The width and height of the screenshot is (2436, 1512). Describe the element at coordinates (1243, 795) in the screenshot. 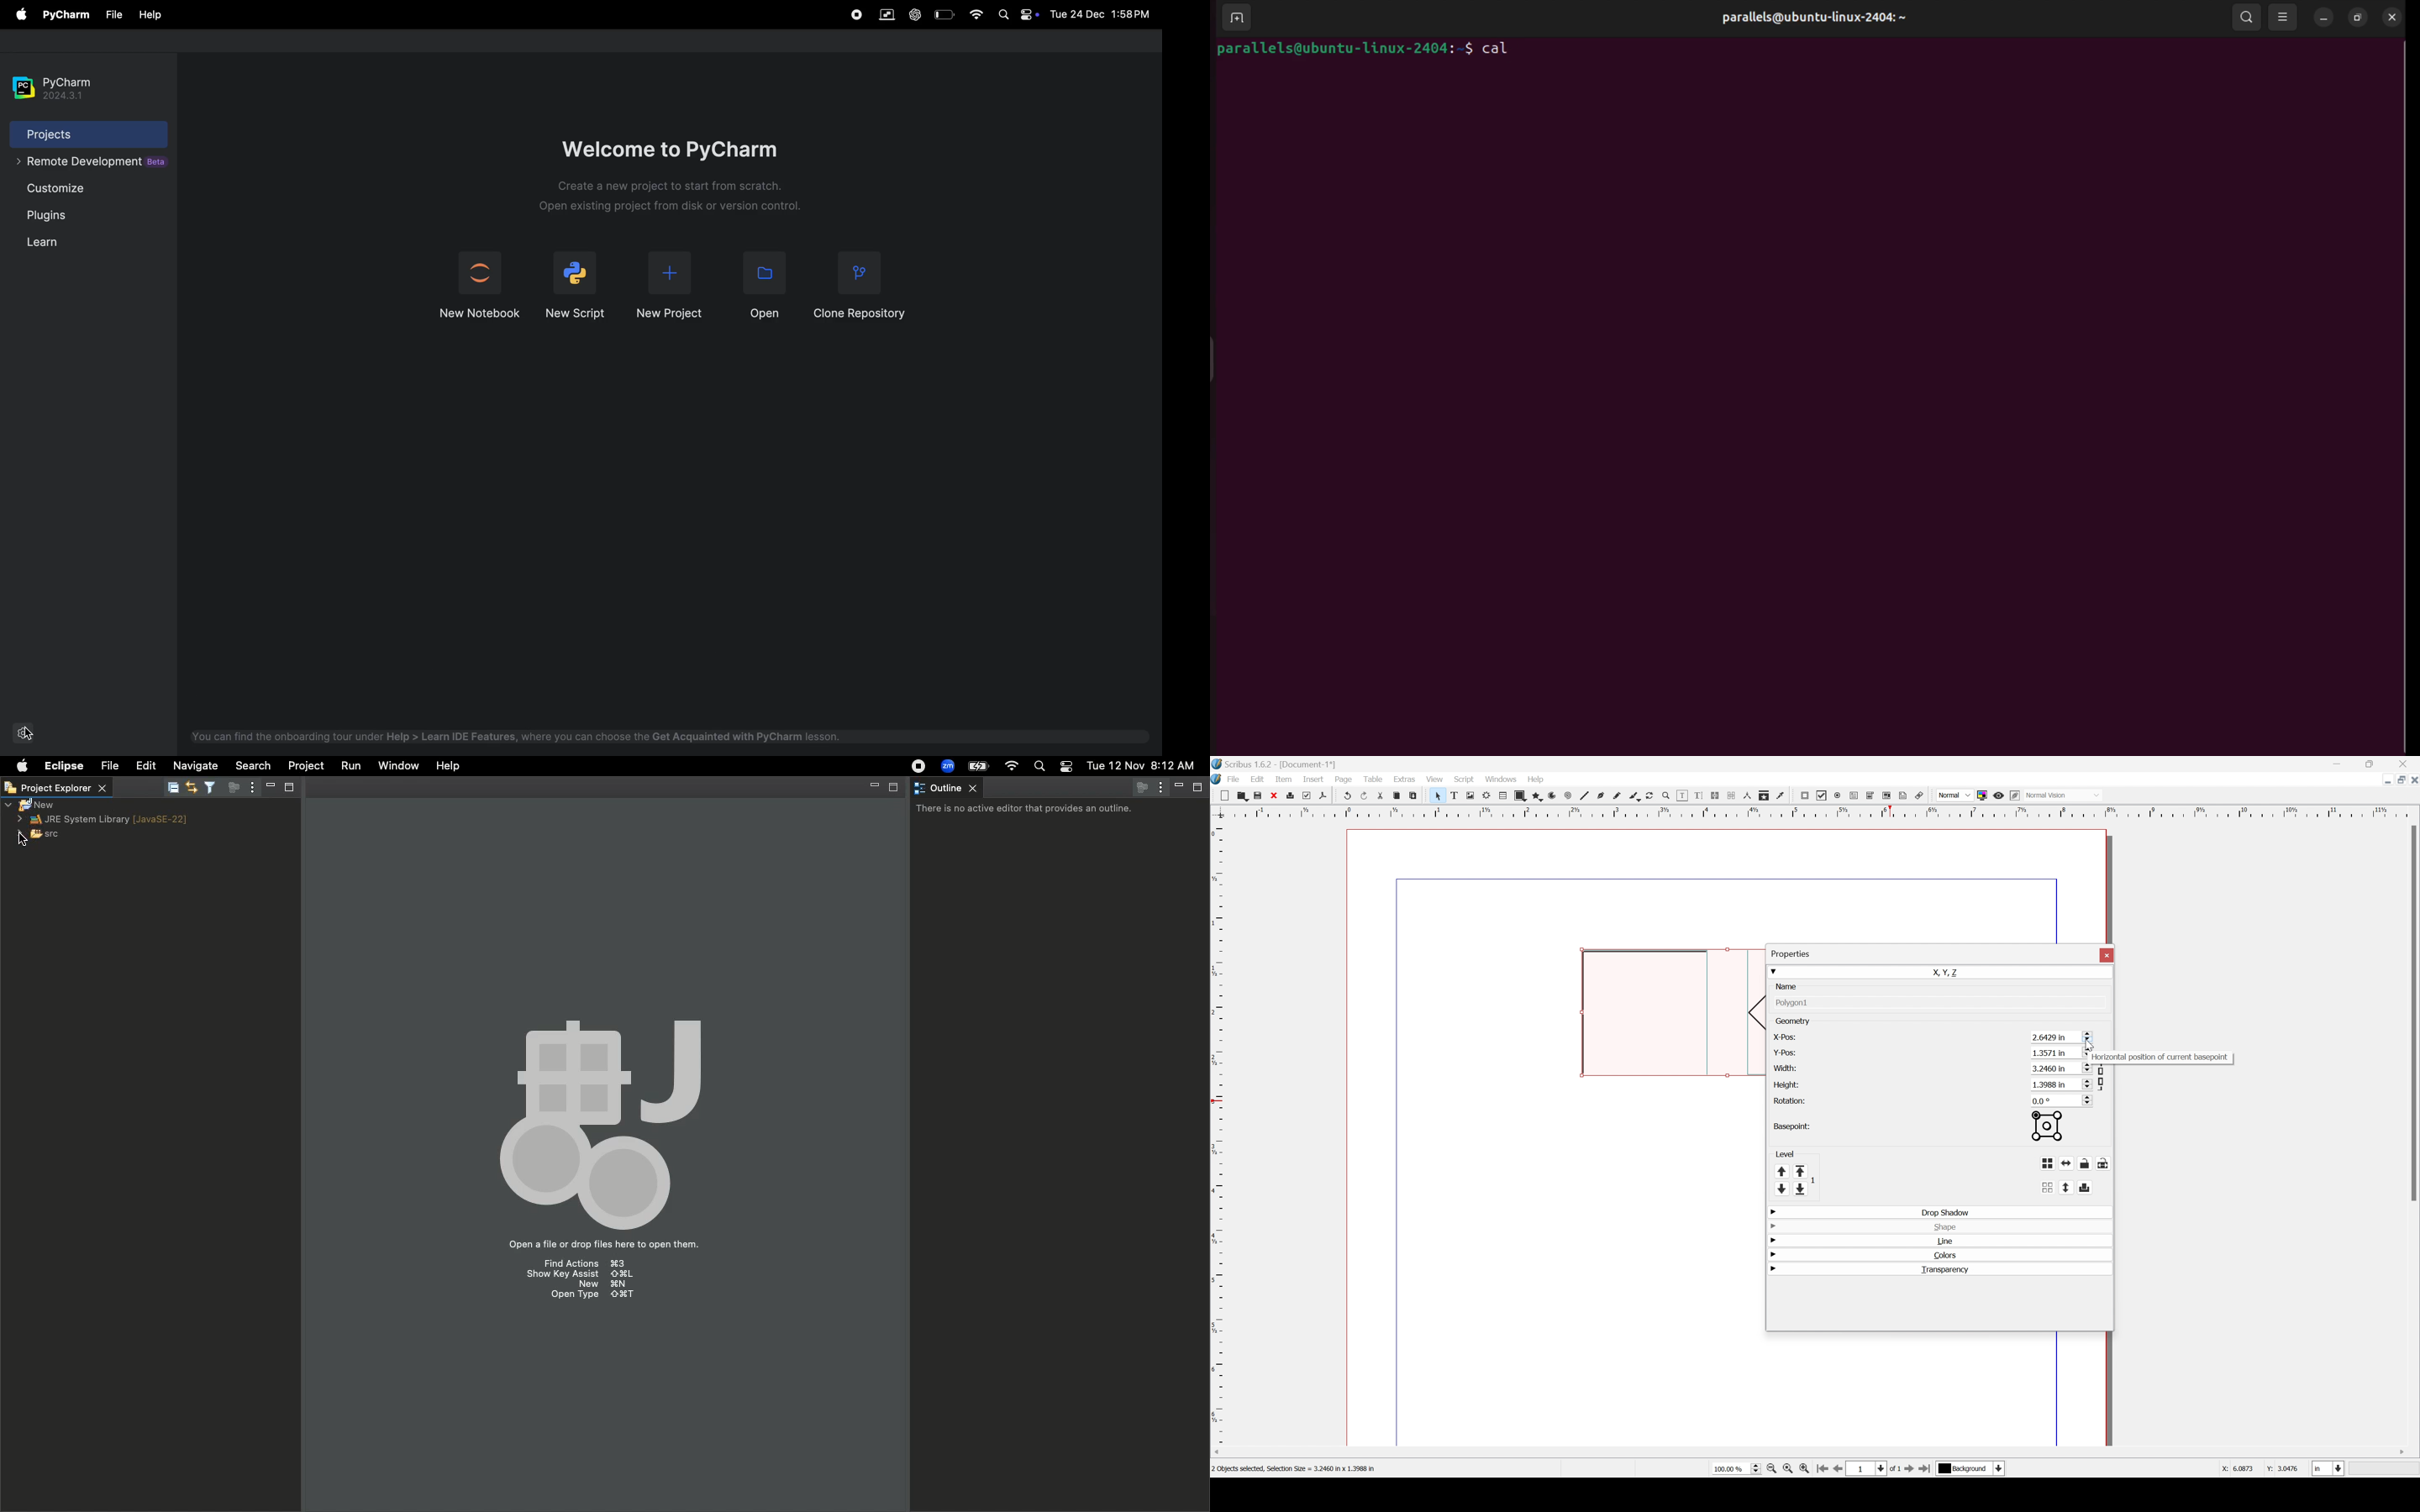

I see `open` at that location.